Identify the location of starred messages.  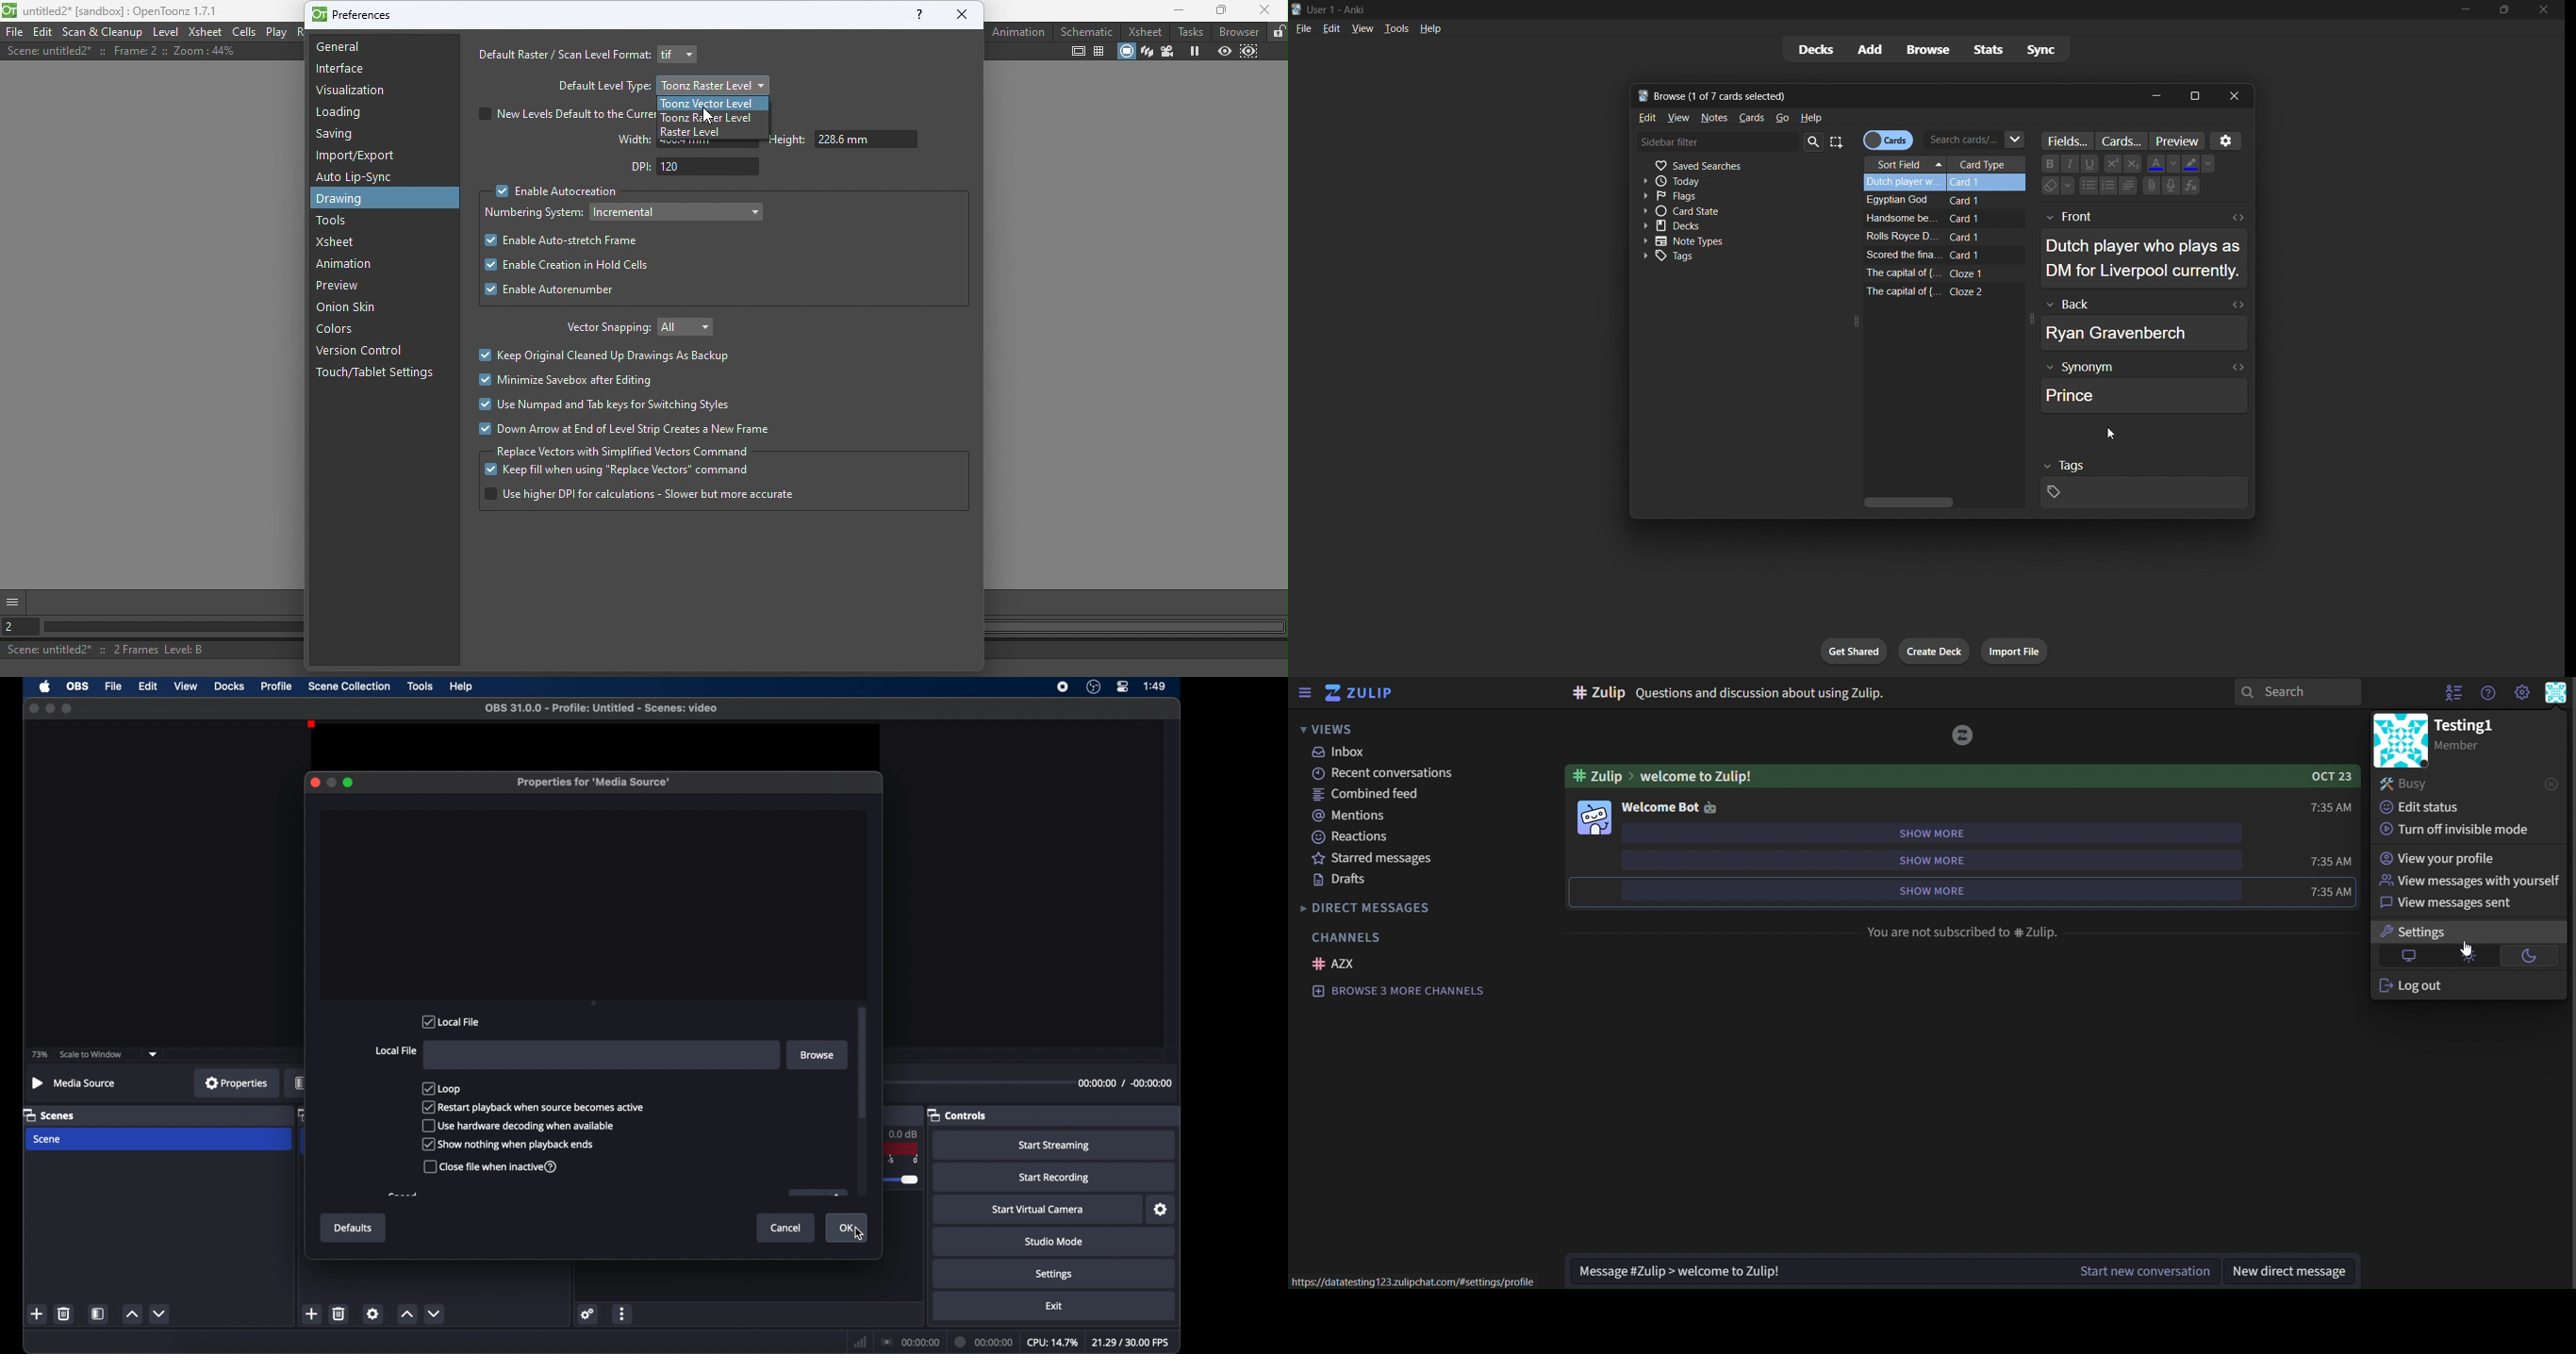
(1374, 858).